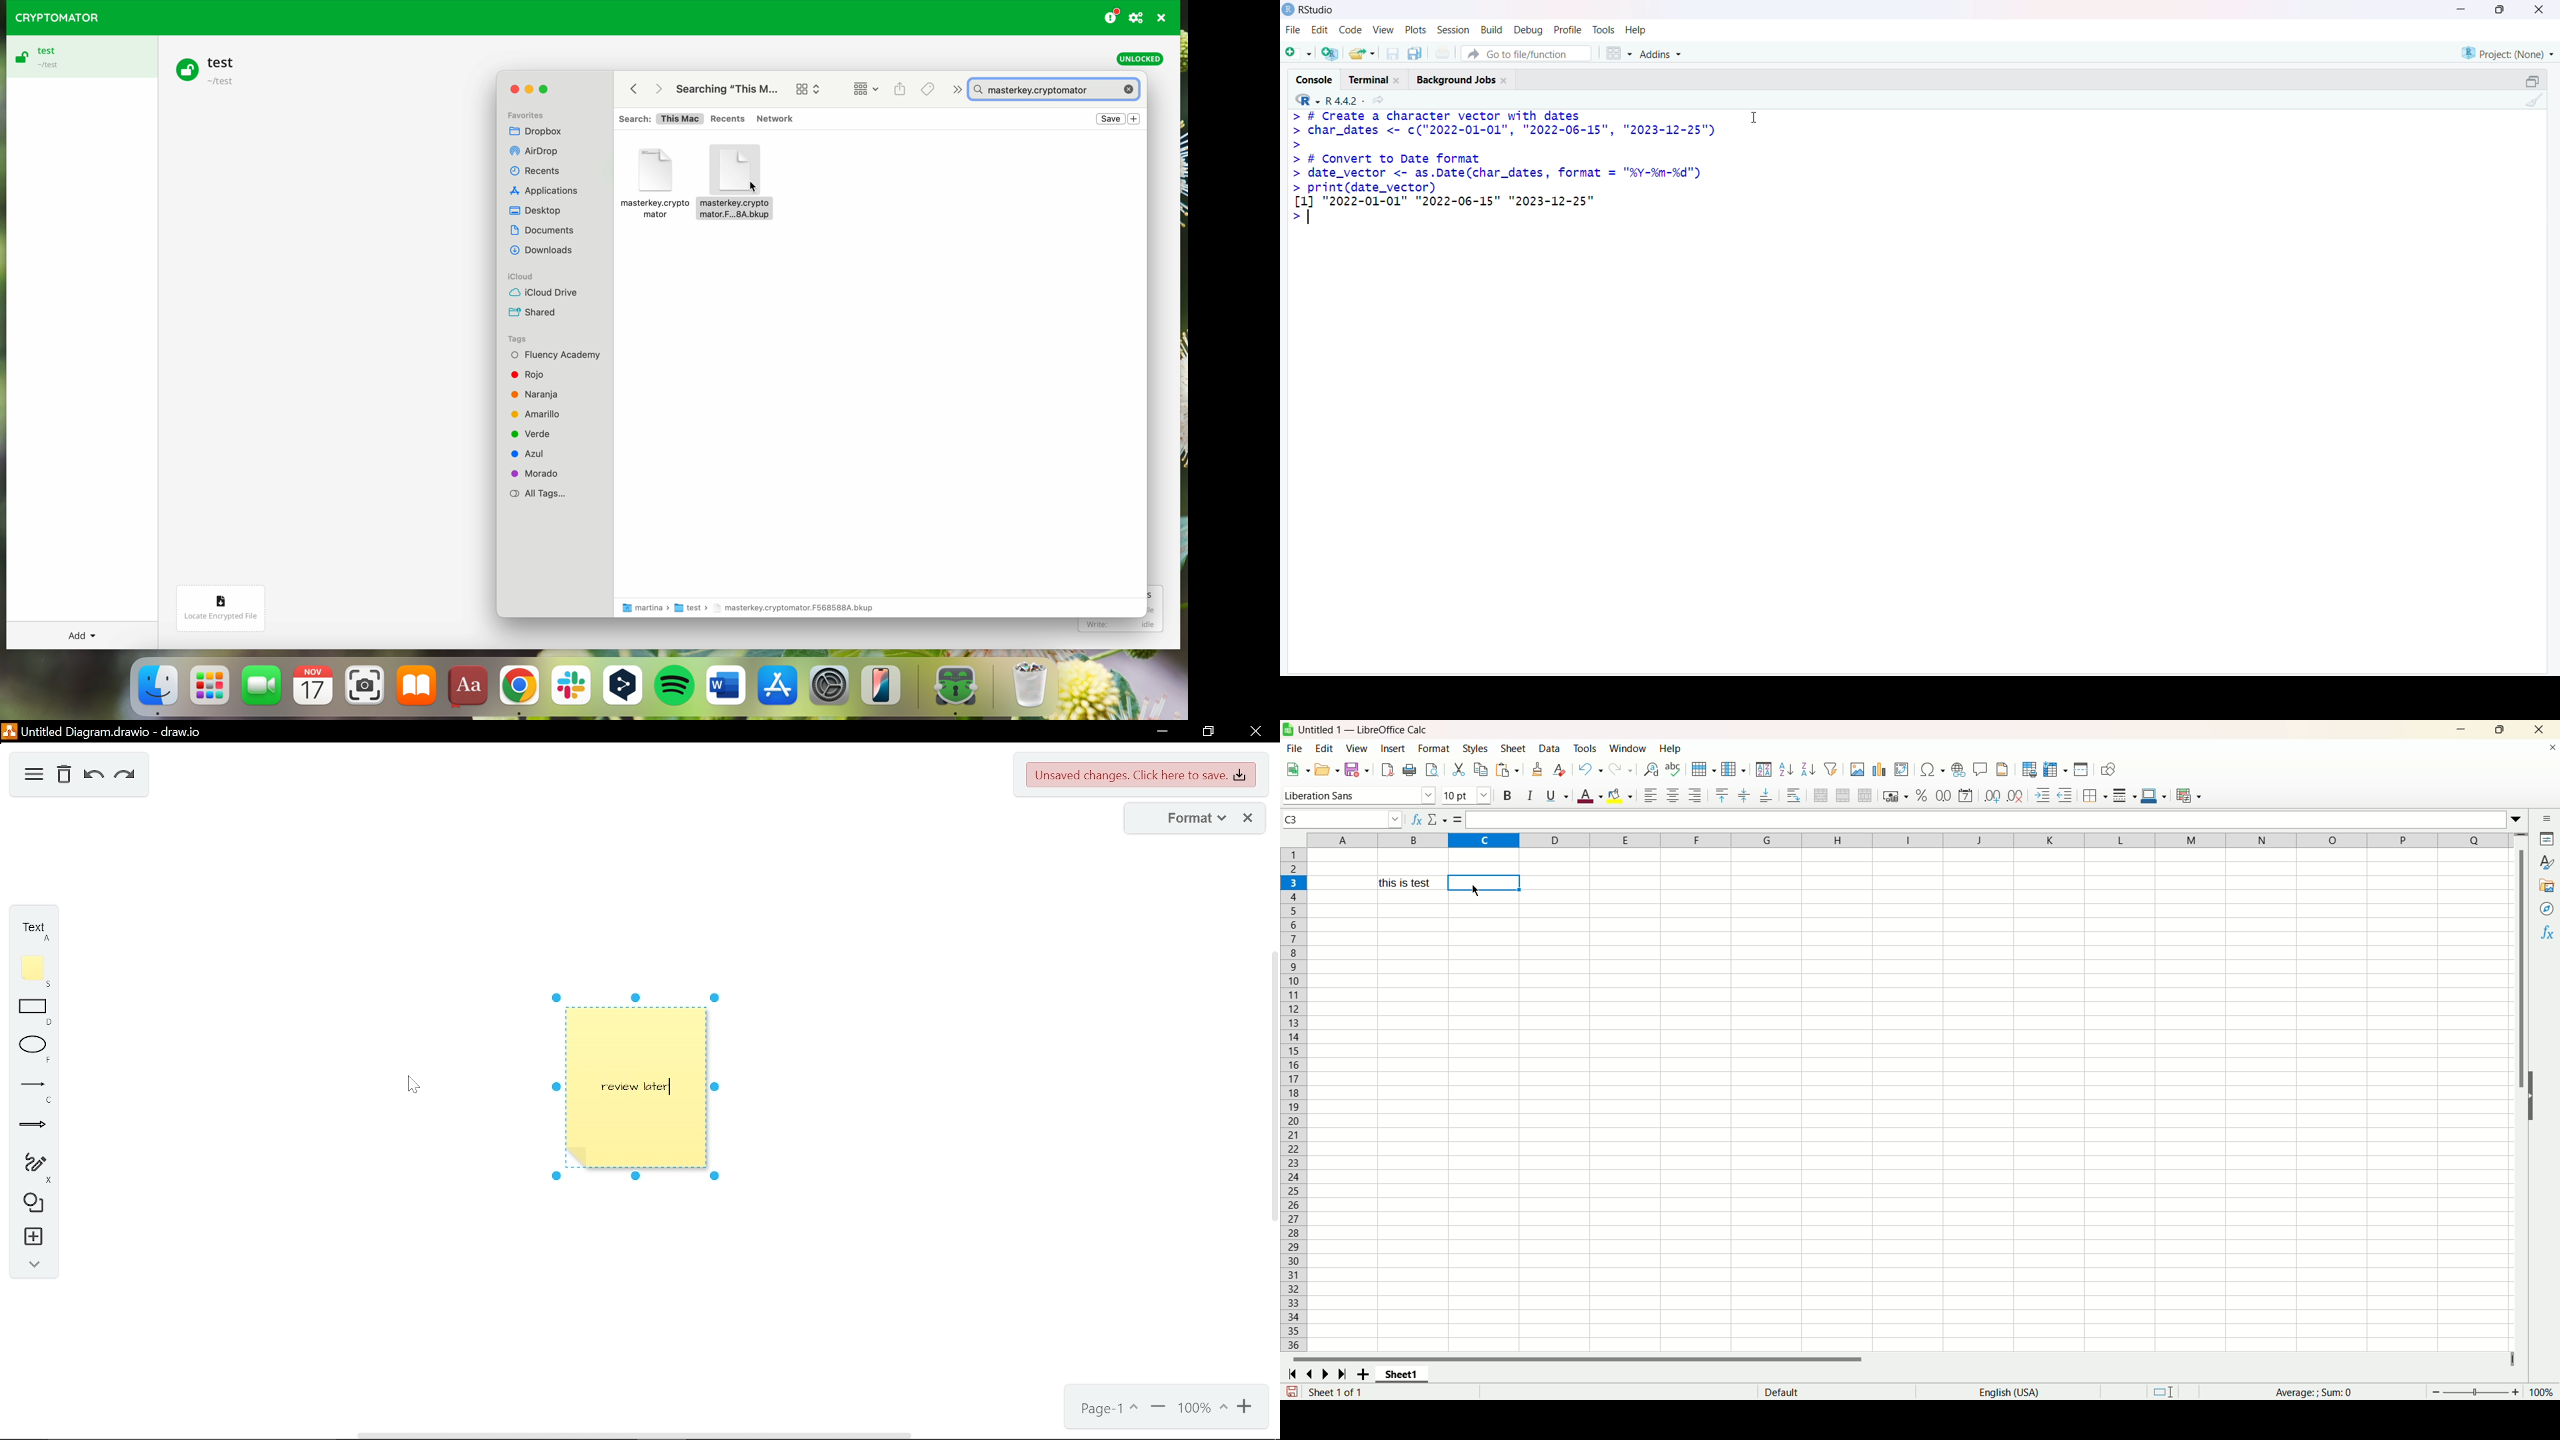  I want to click on delete, so click(64, 776).